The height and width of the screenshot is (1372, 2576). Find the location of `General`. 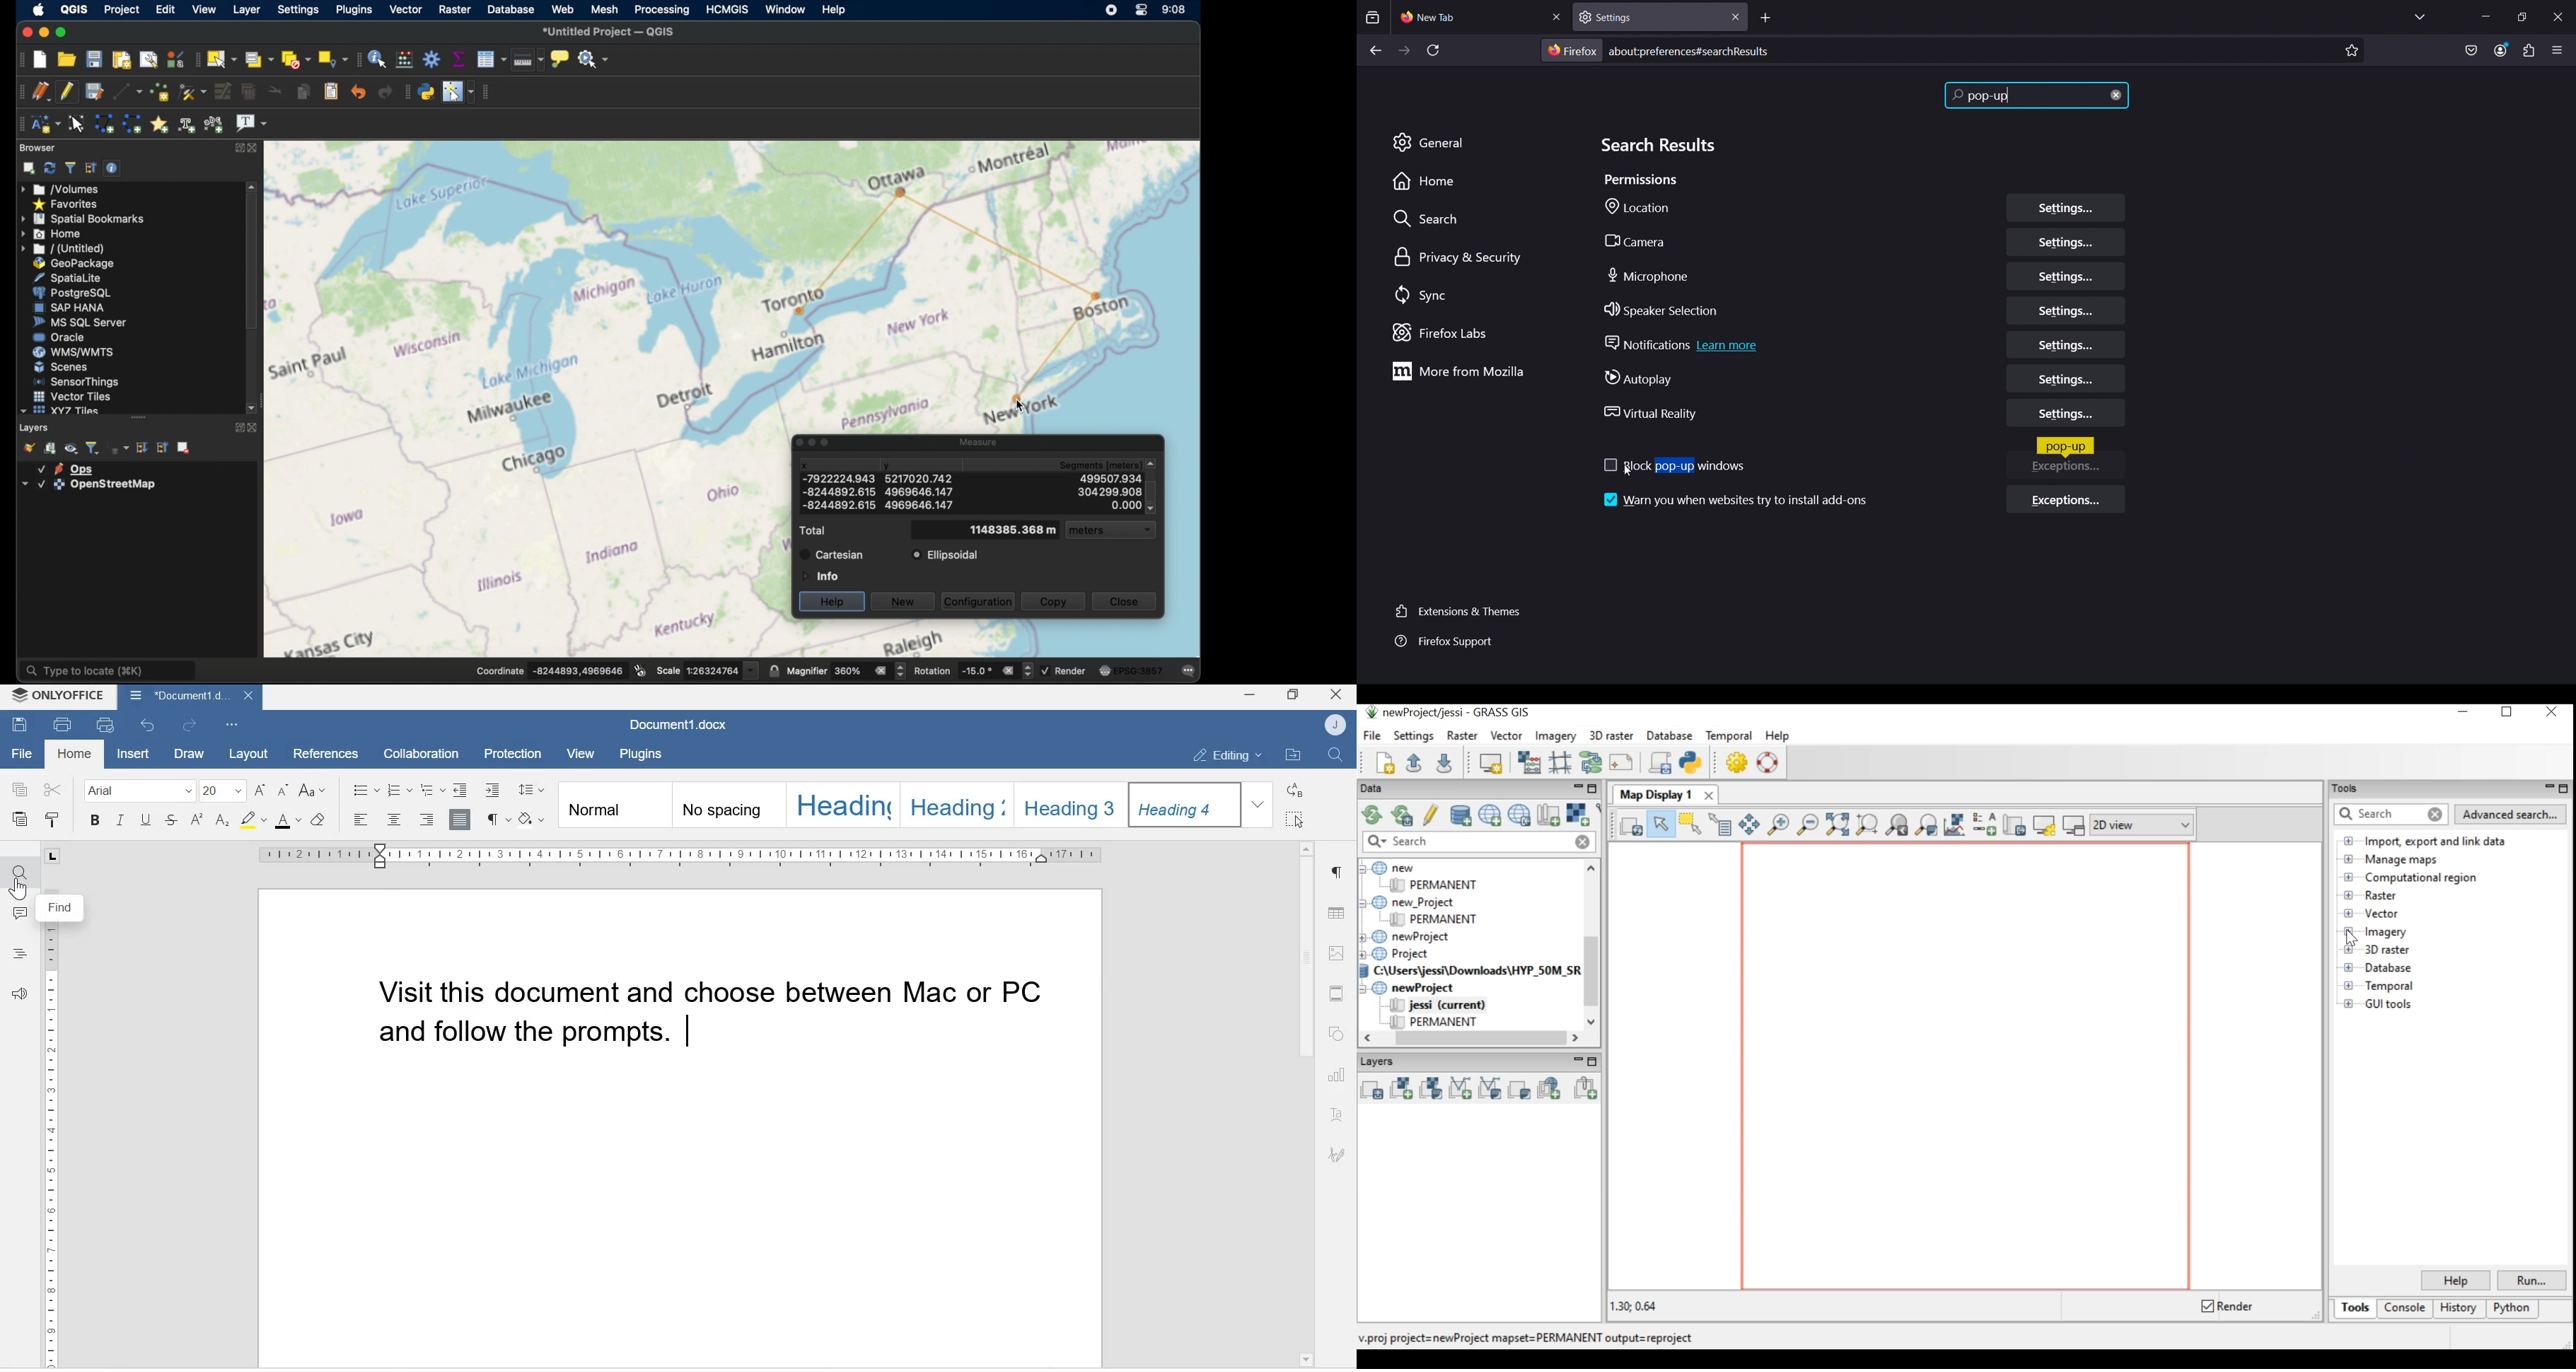

General is located at coordinates (1430, 141).